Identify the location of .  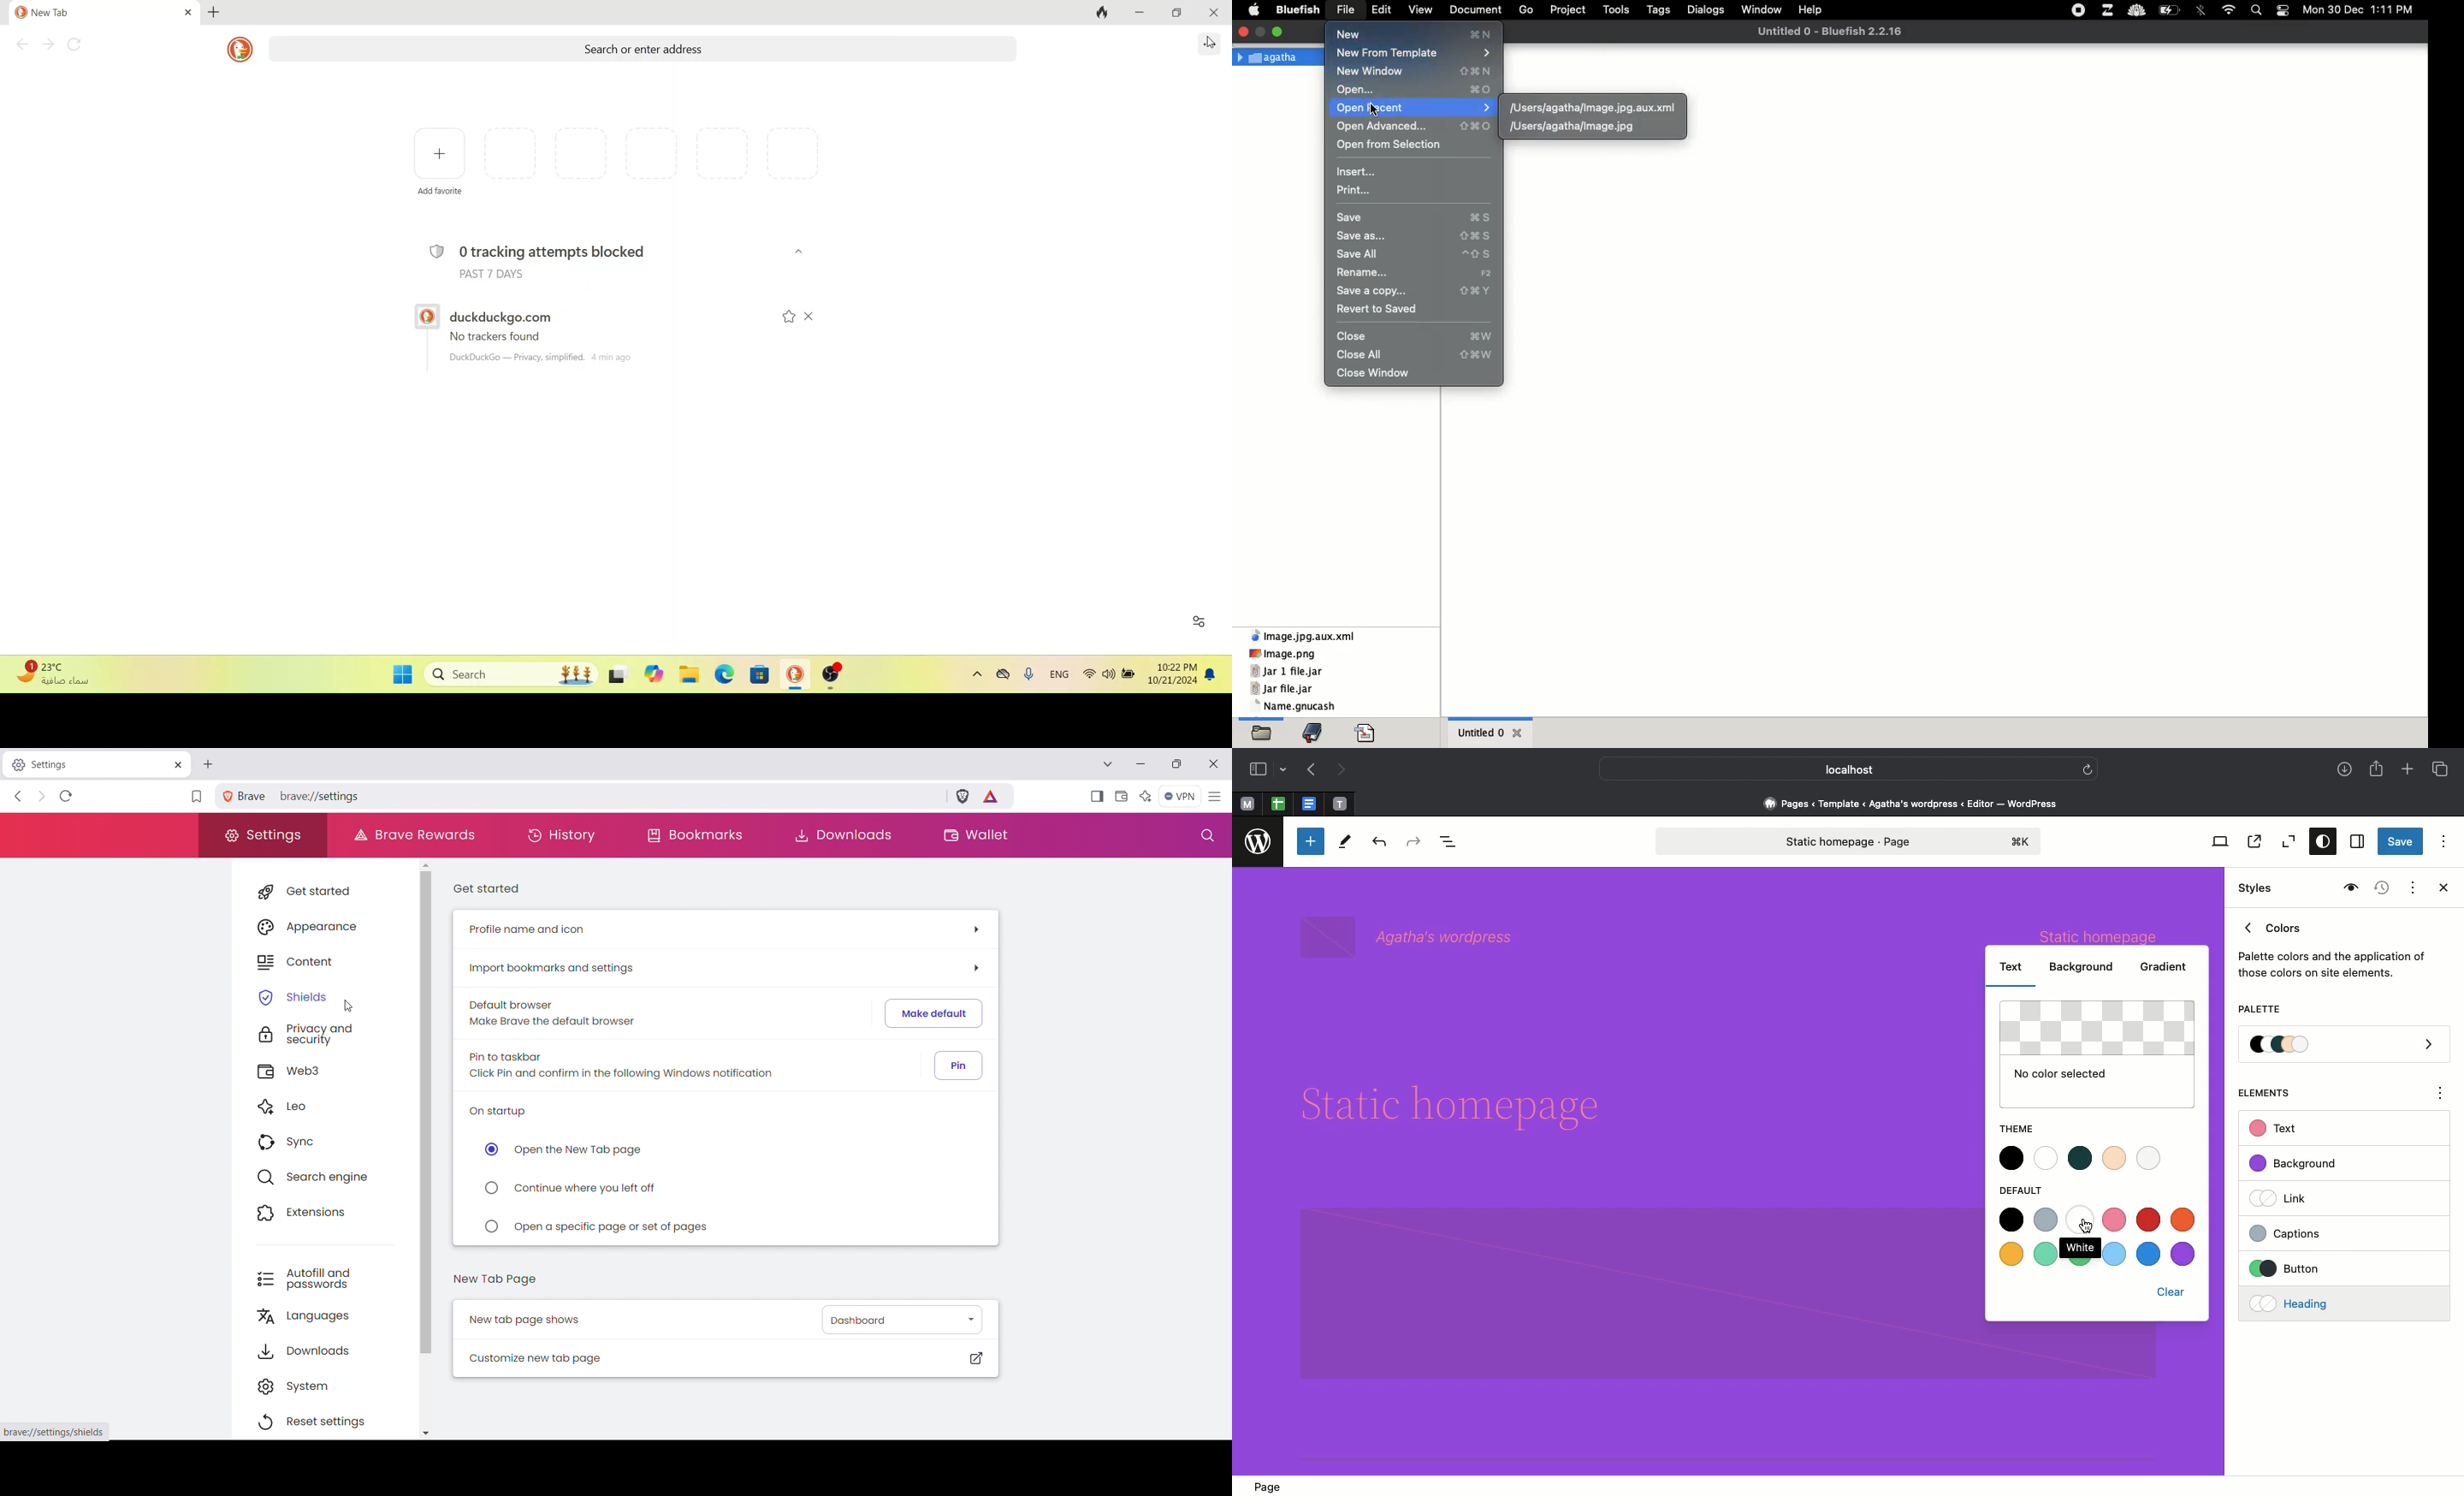
(617, 672).